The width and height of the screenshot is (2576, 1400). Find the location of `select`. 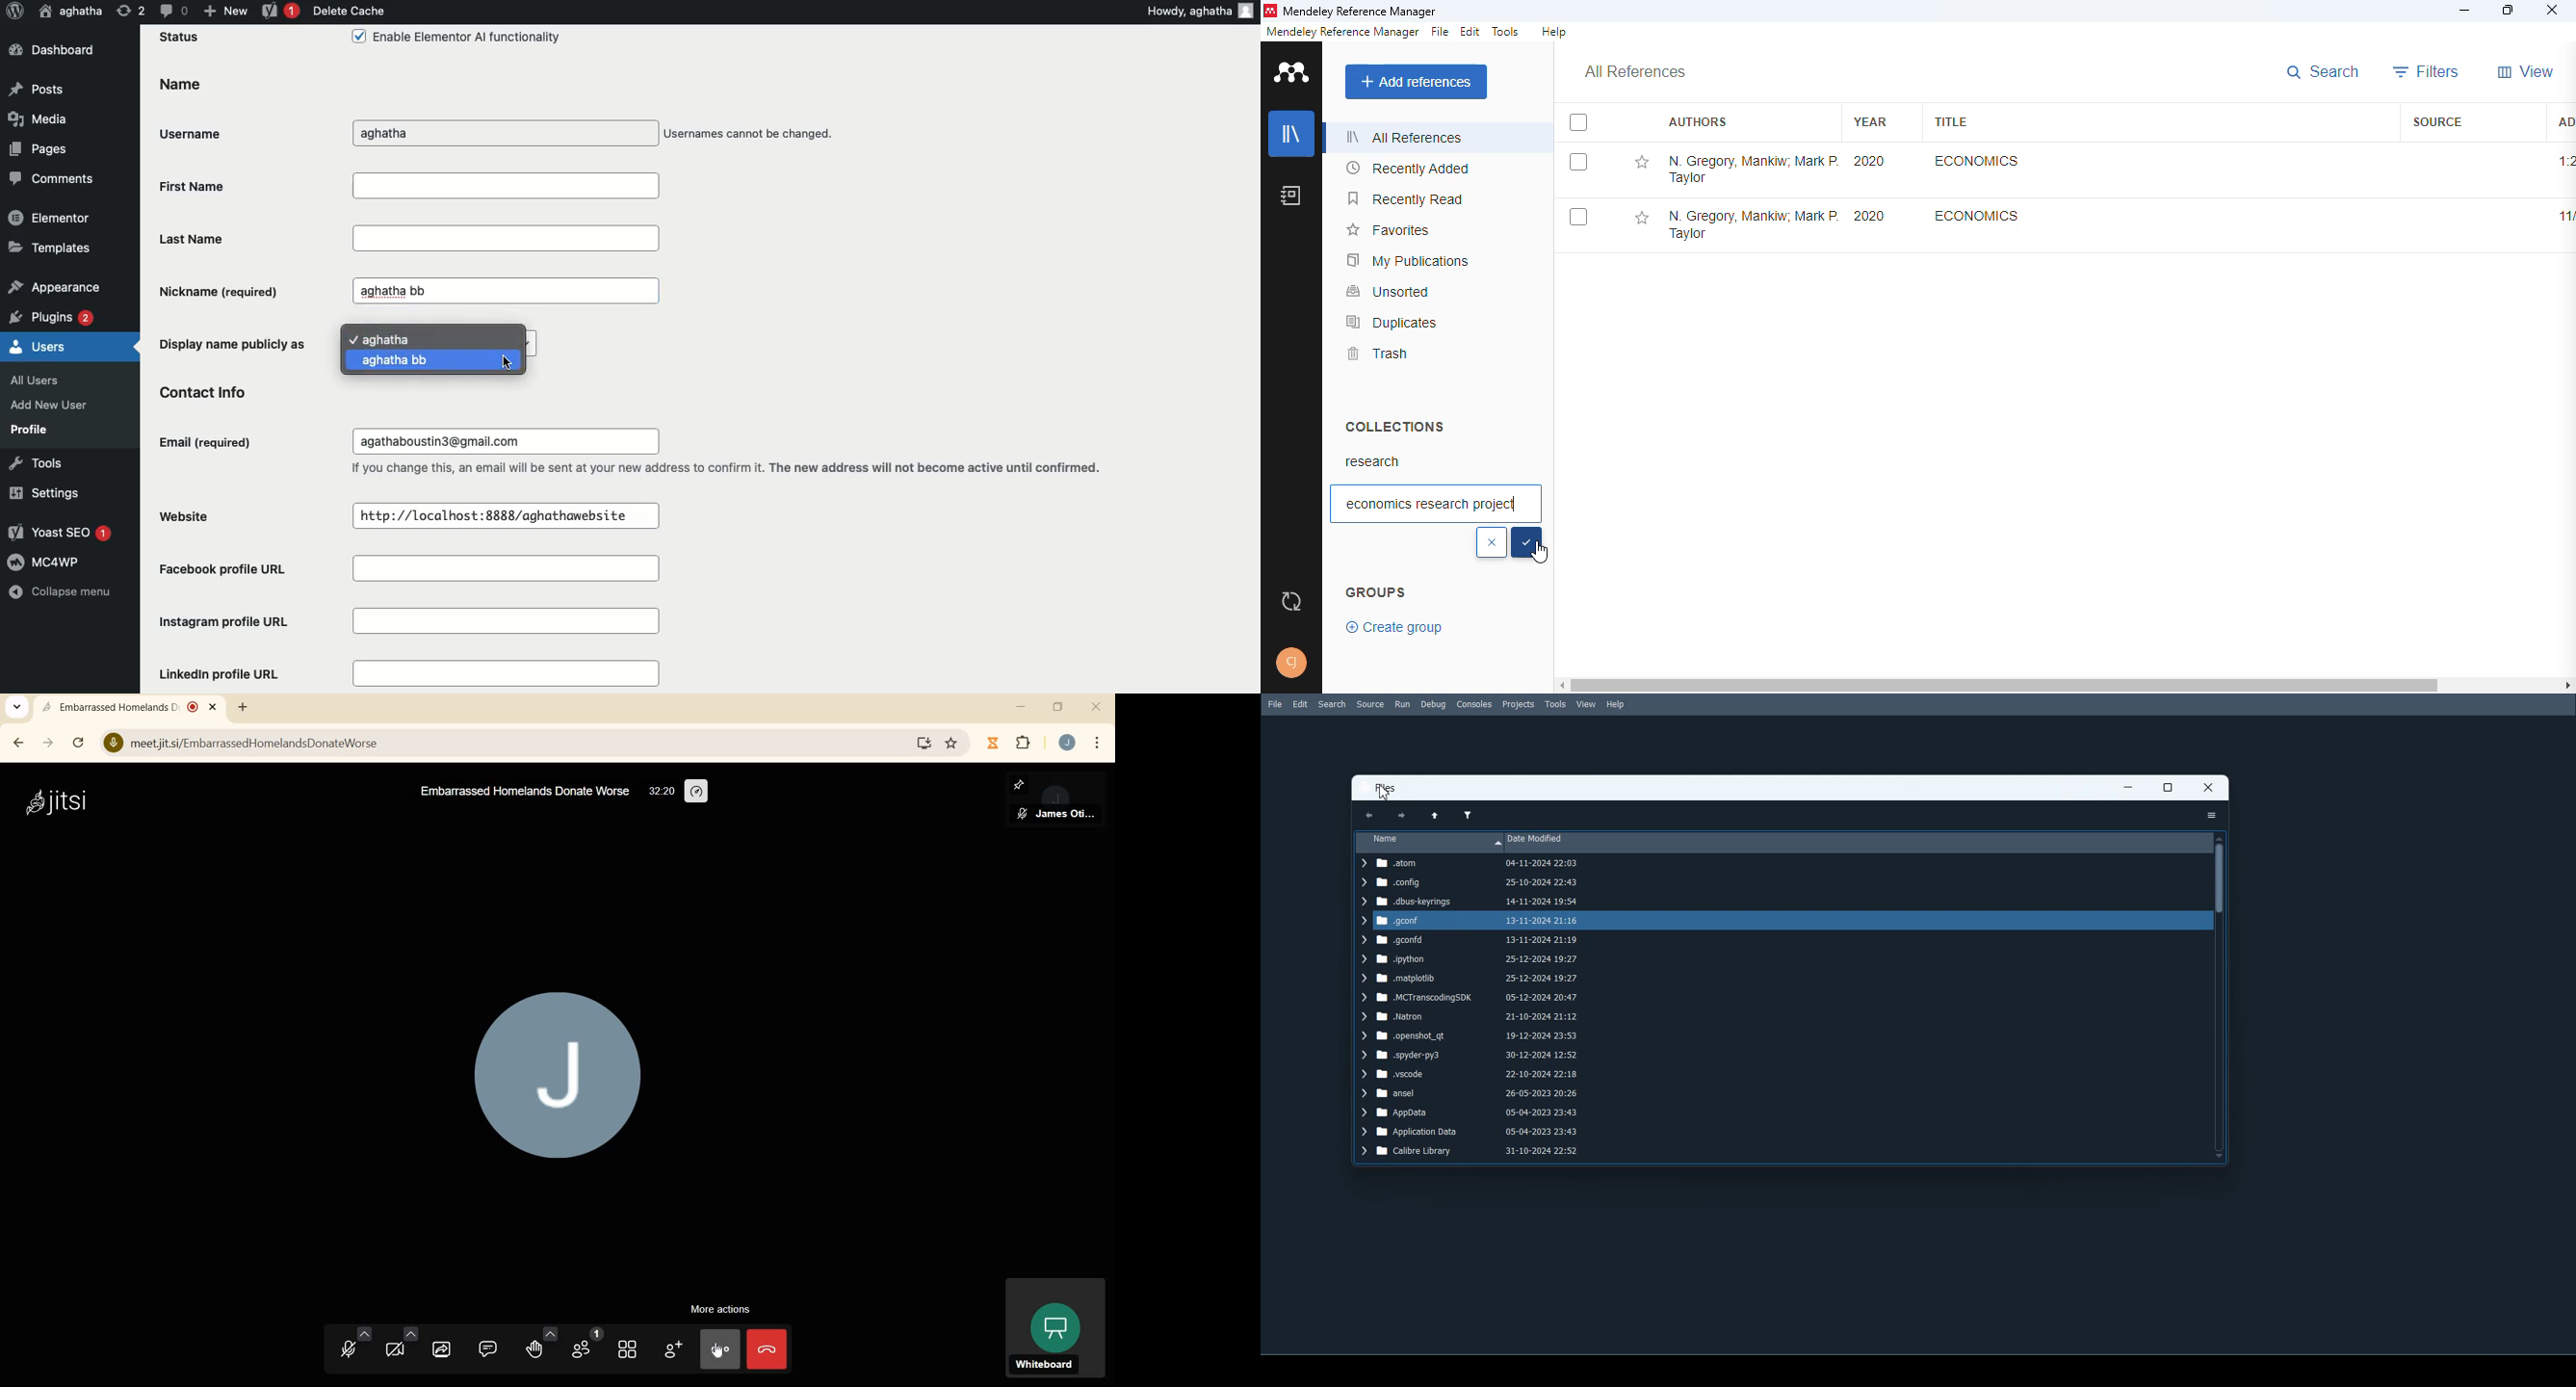

select is located at coordinates (1527, 542).